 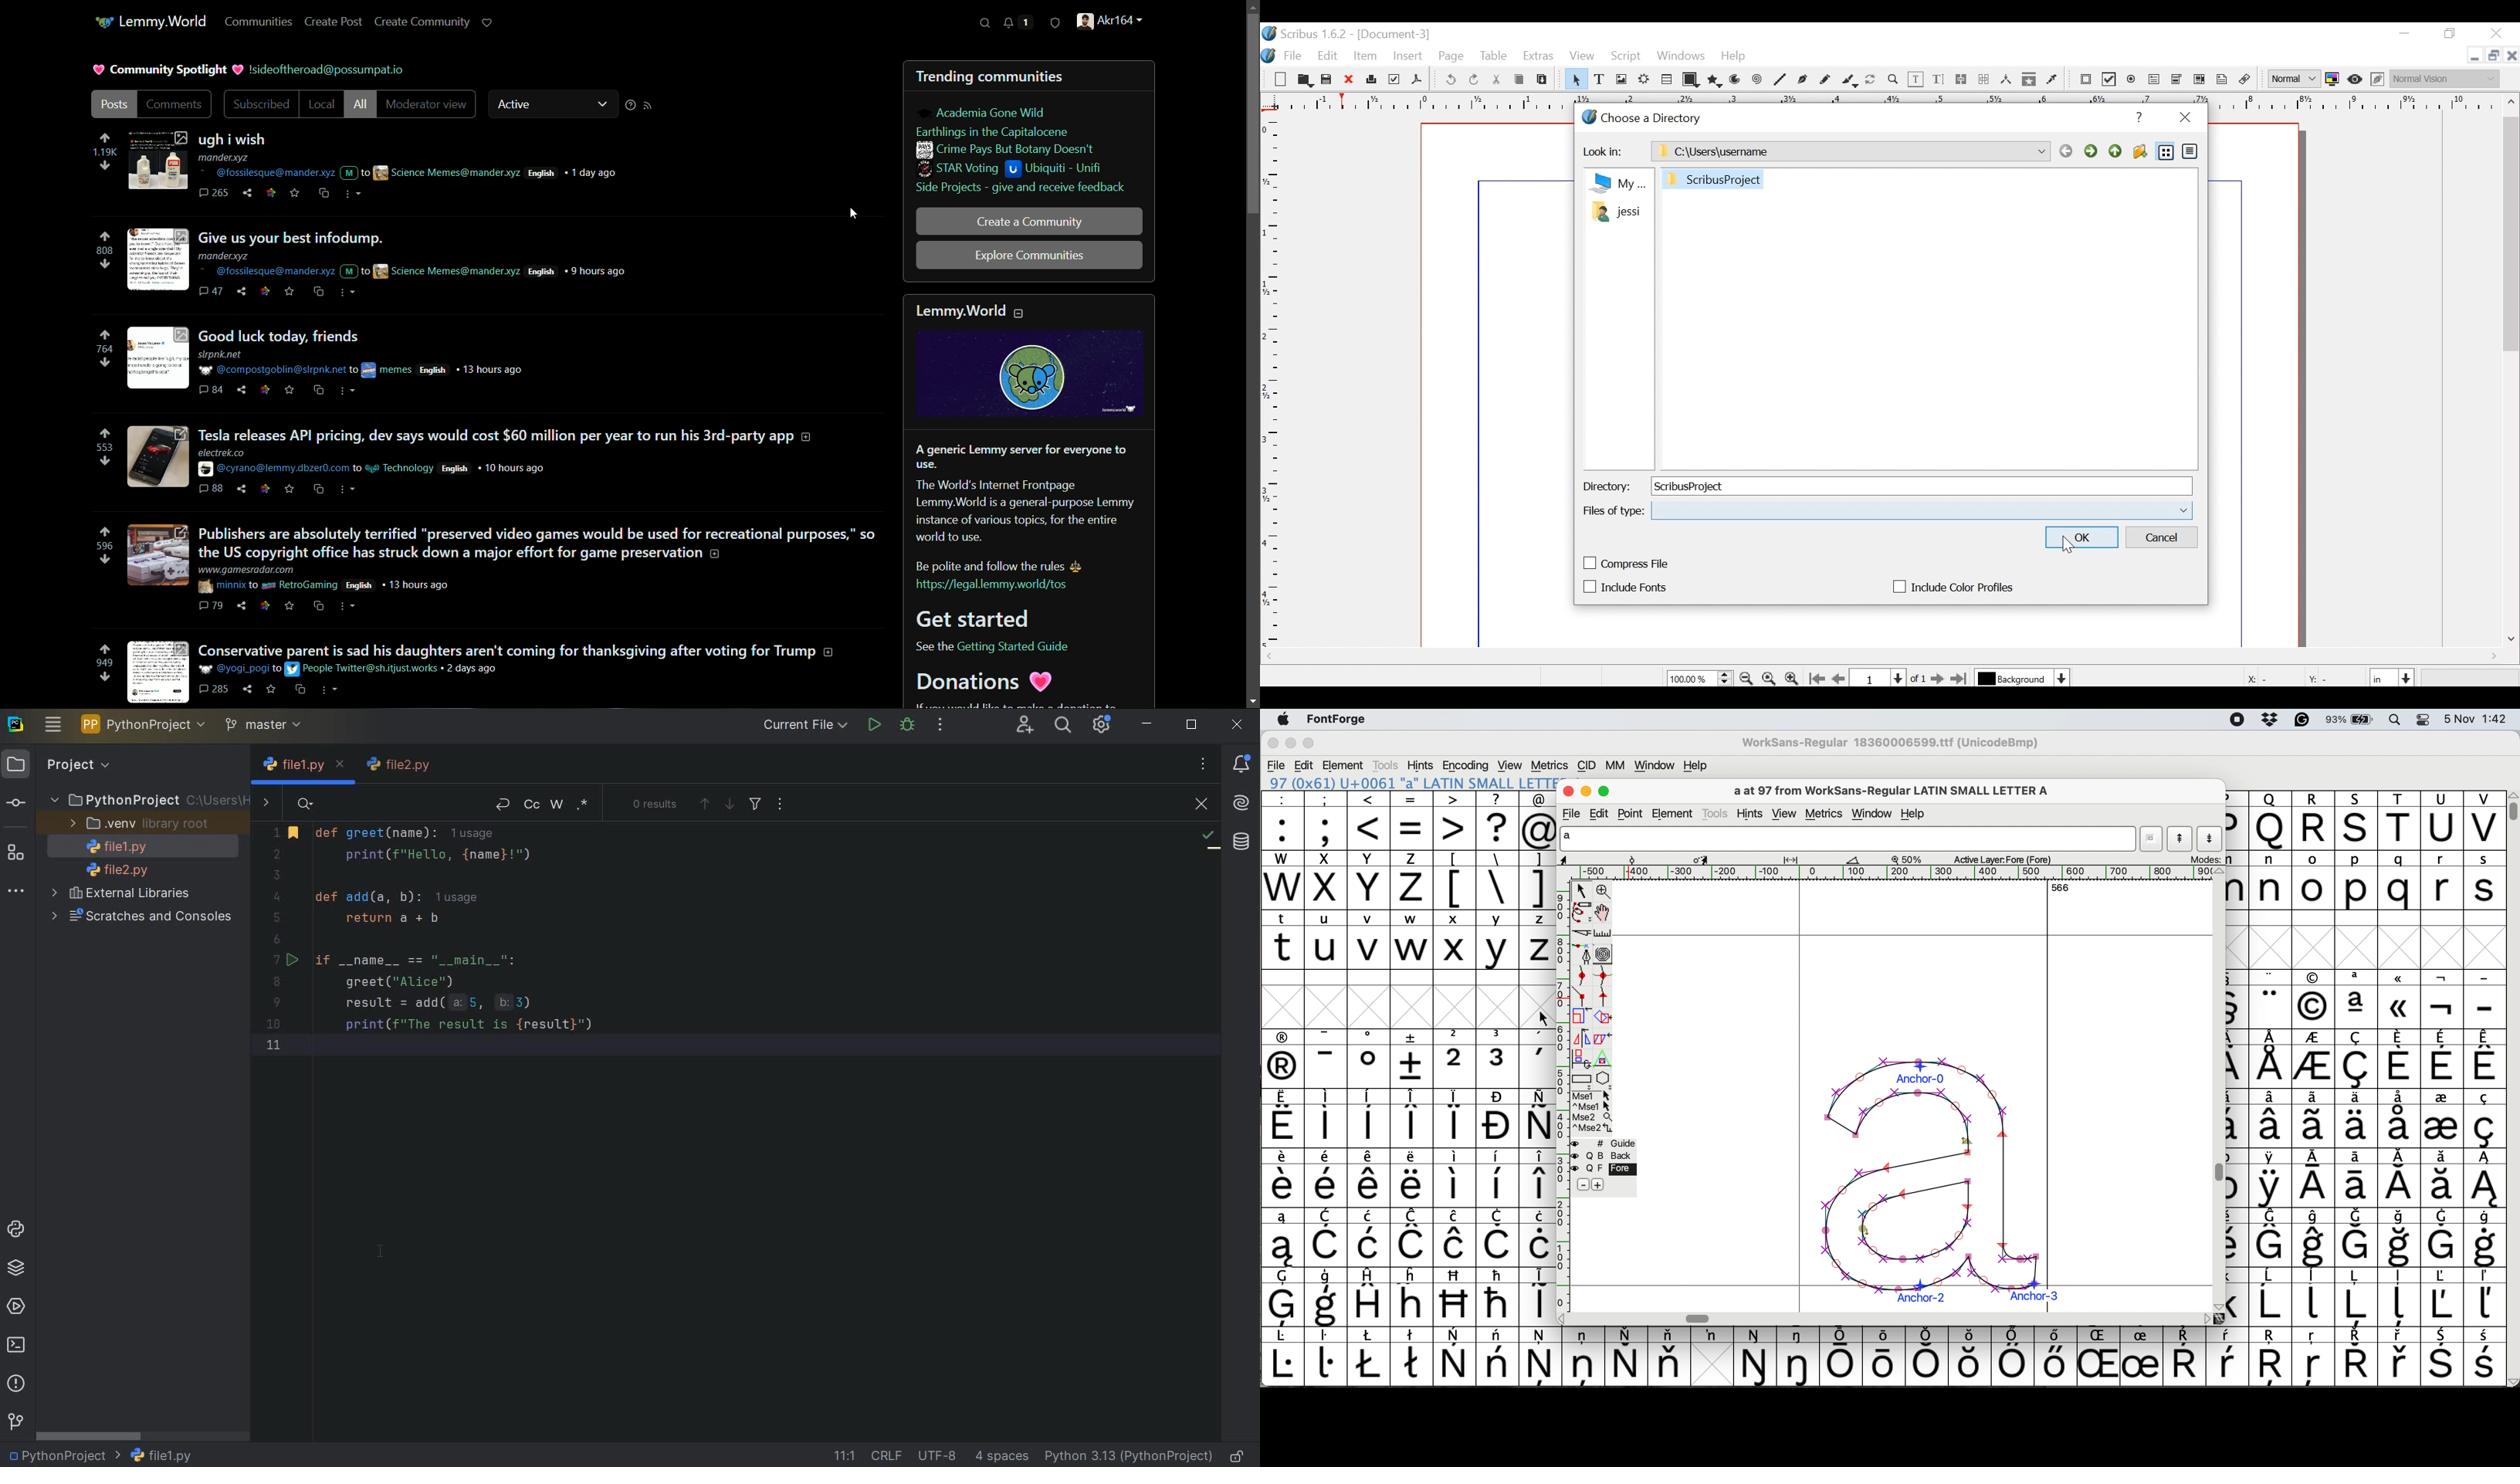 I want to click on active layer, so click(x=2003, y=859).